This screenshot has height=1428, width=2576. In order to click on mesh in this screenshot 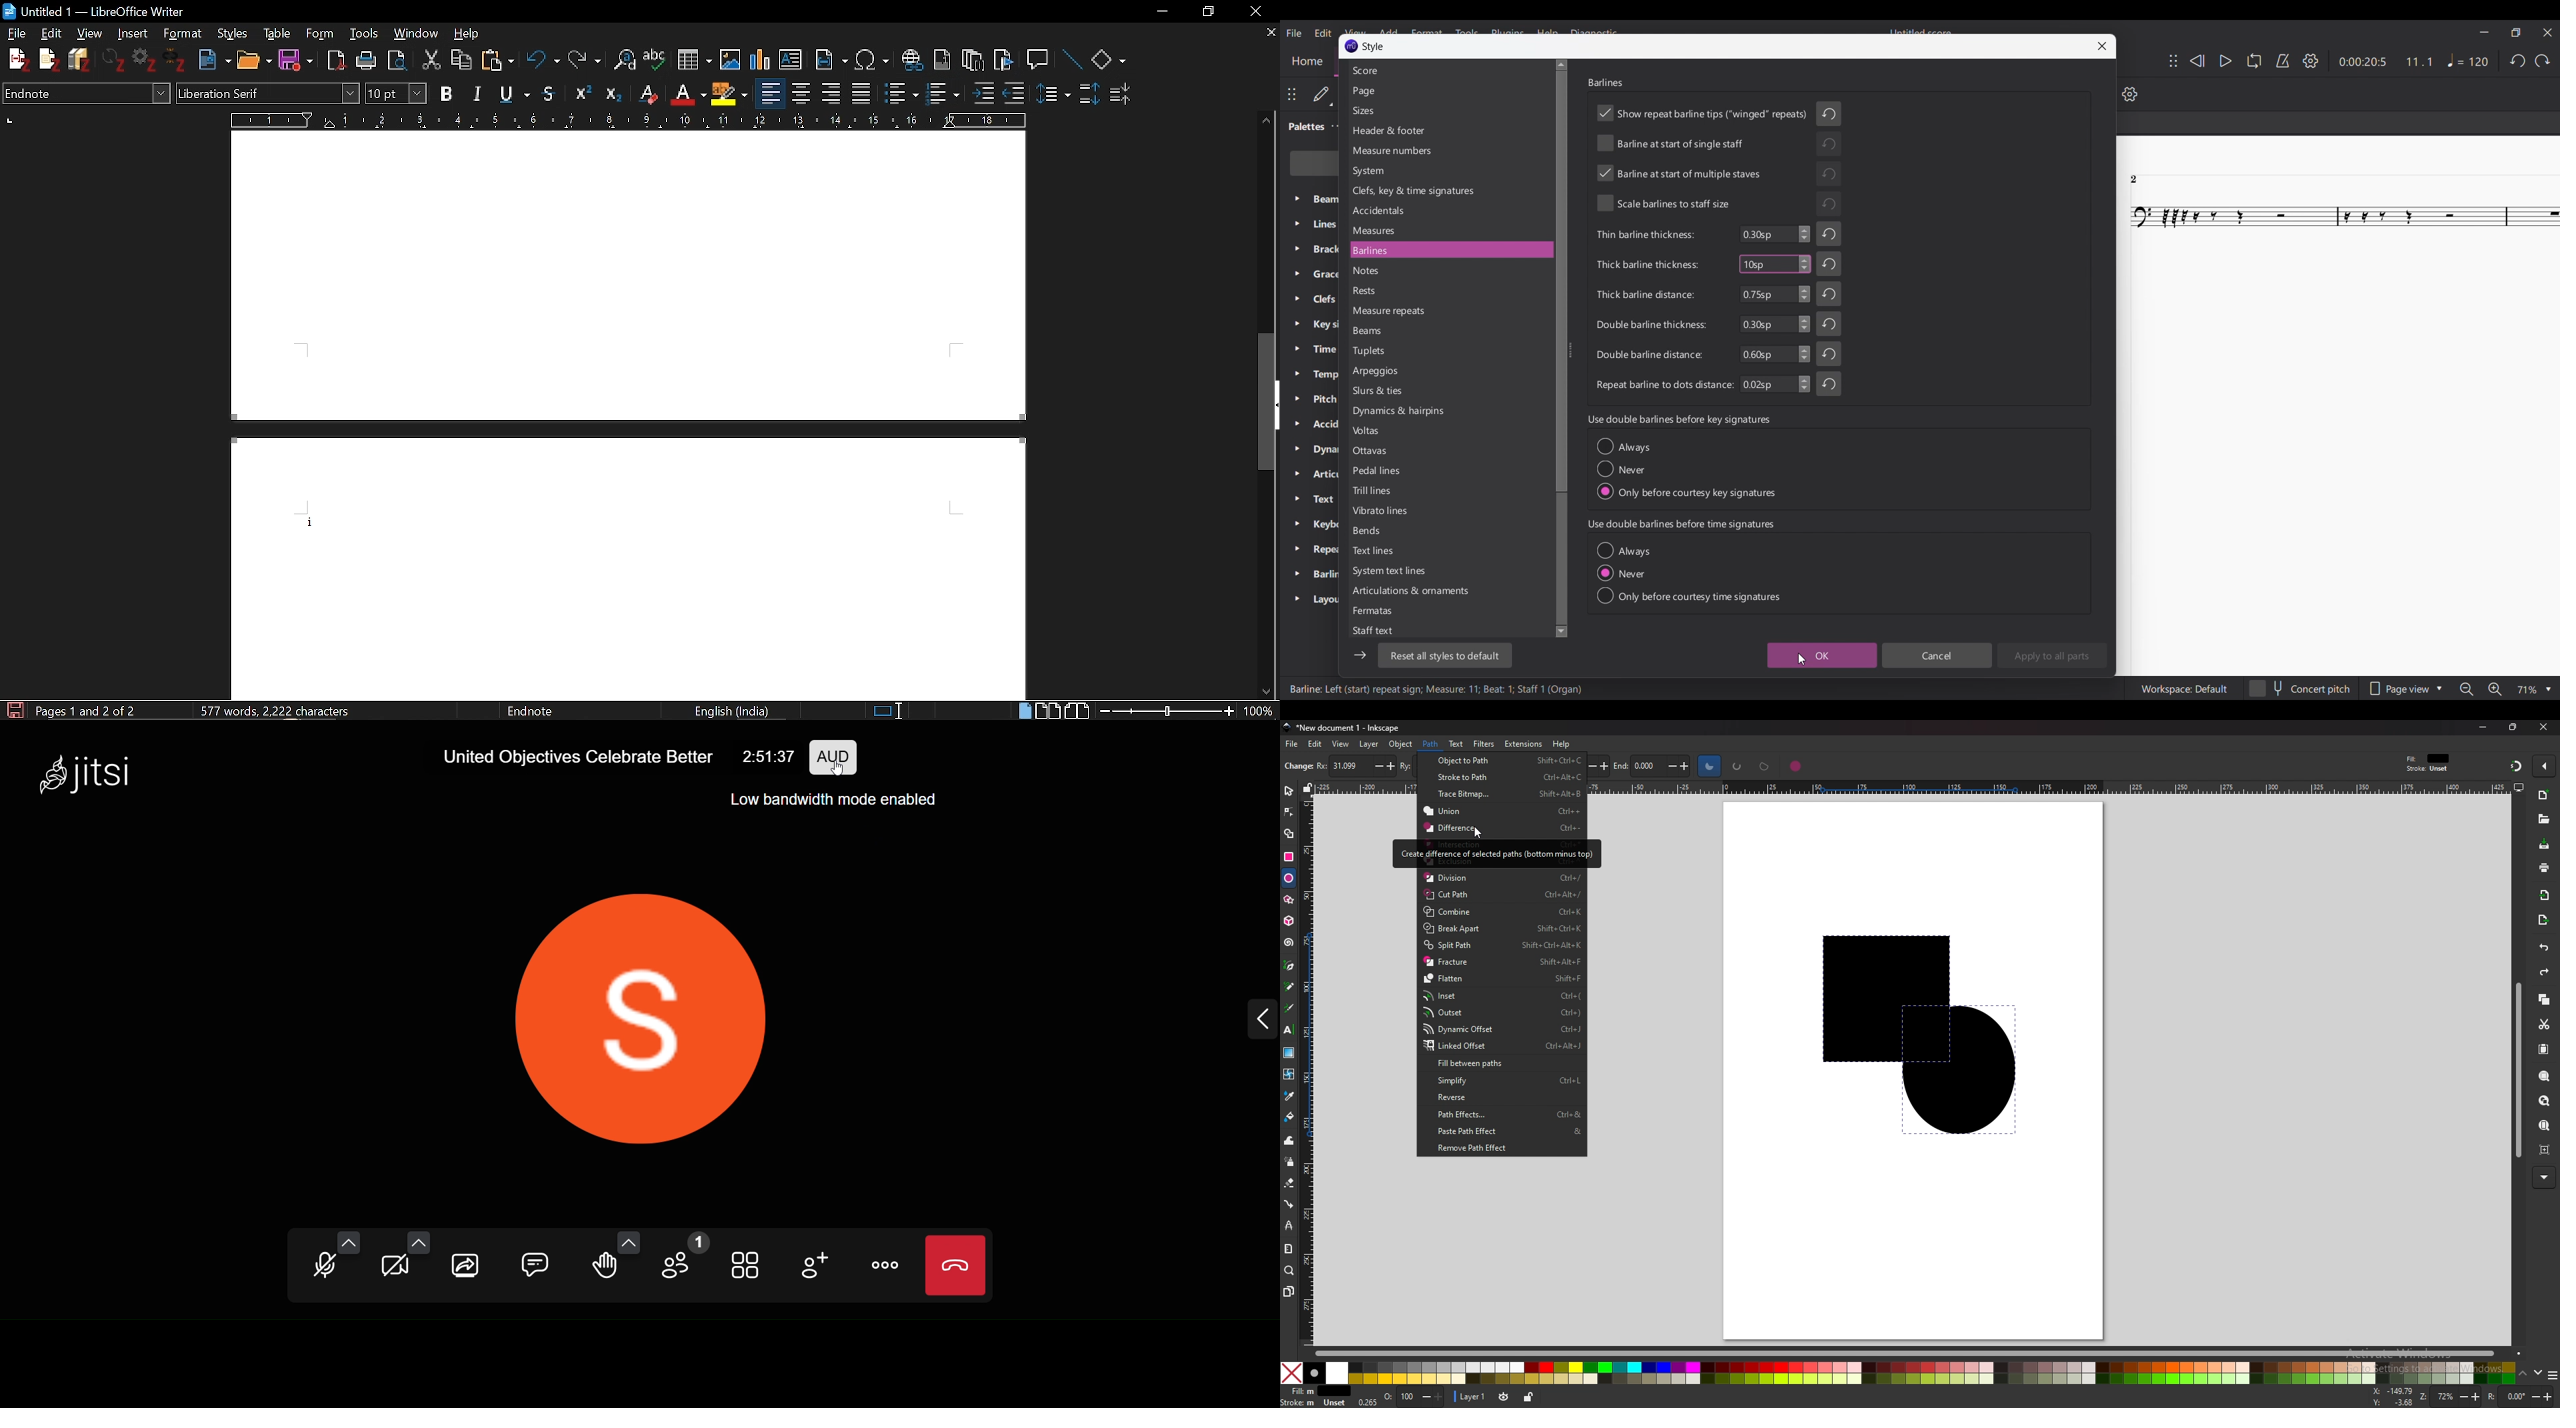, I will do `click(1289, 1073)`.